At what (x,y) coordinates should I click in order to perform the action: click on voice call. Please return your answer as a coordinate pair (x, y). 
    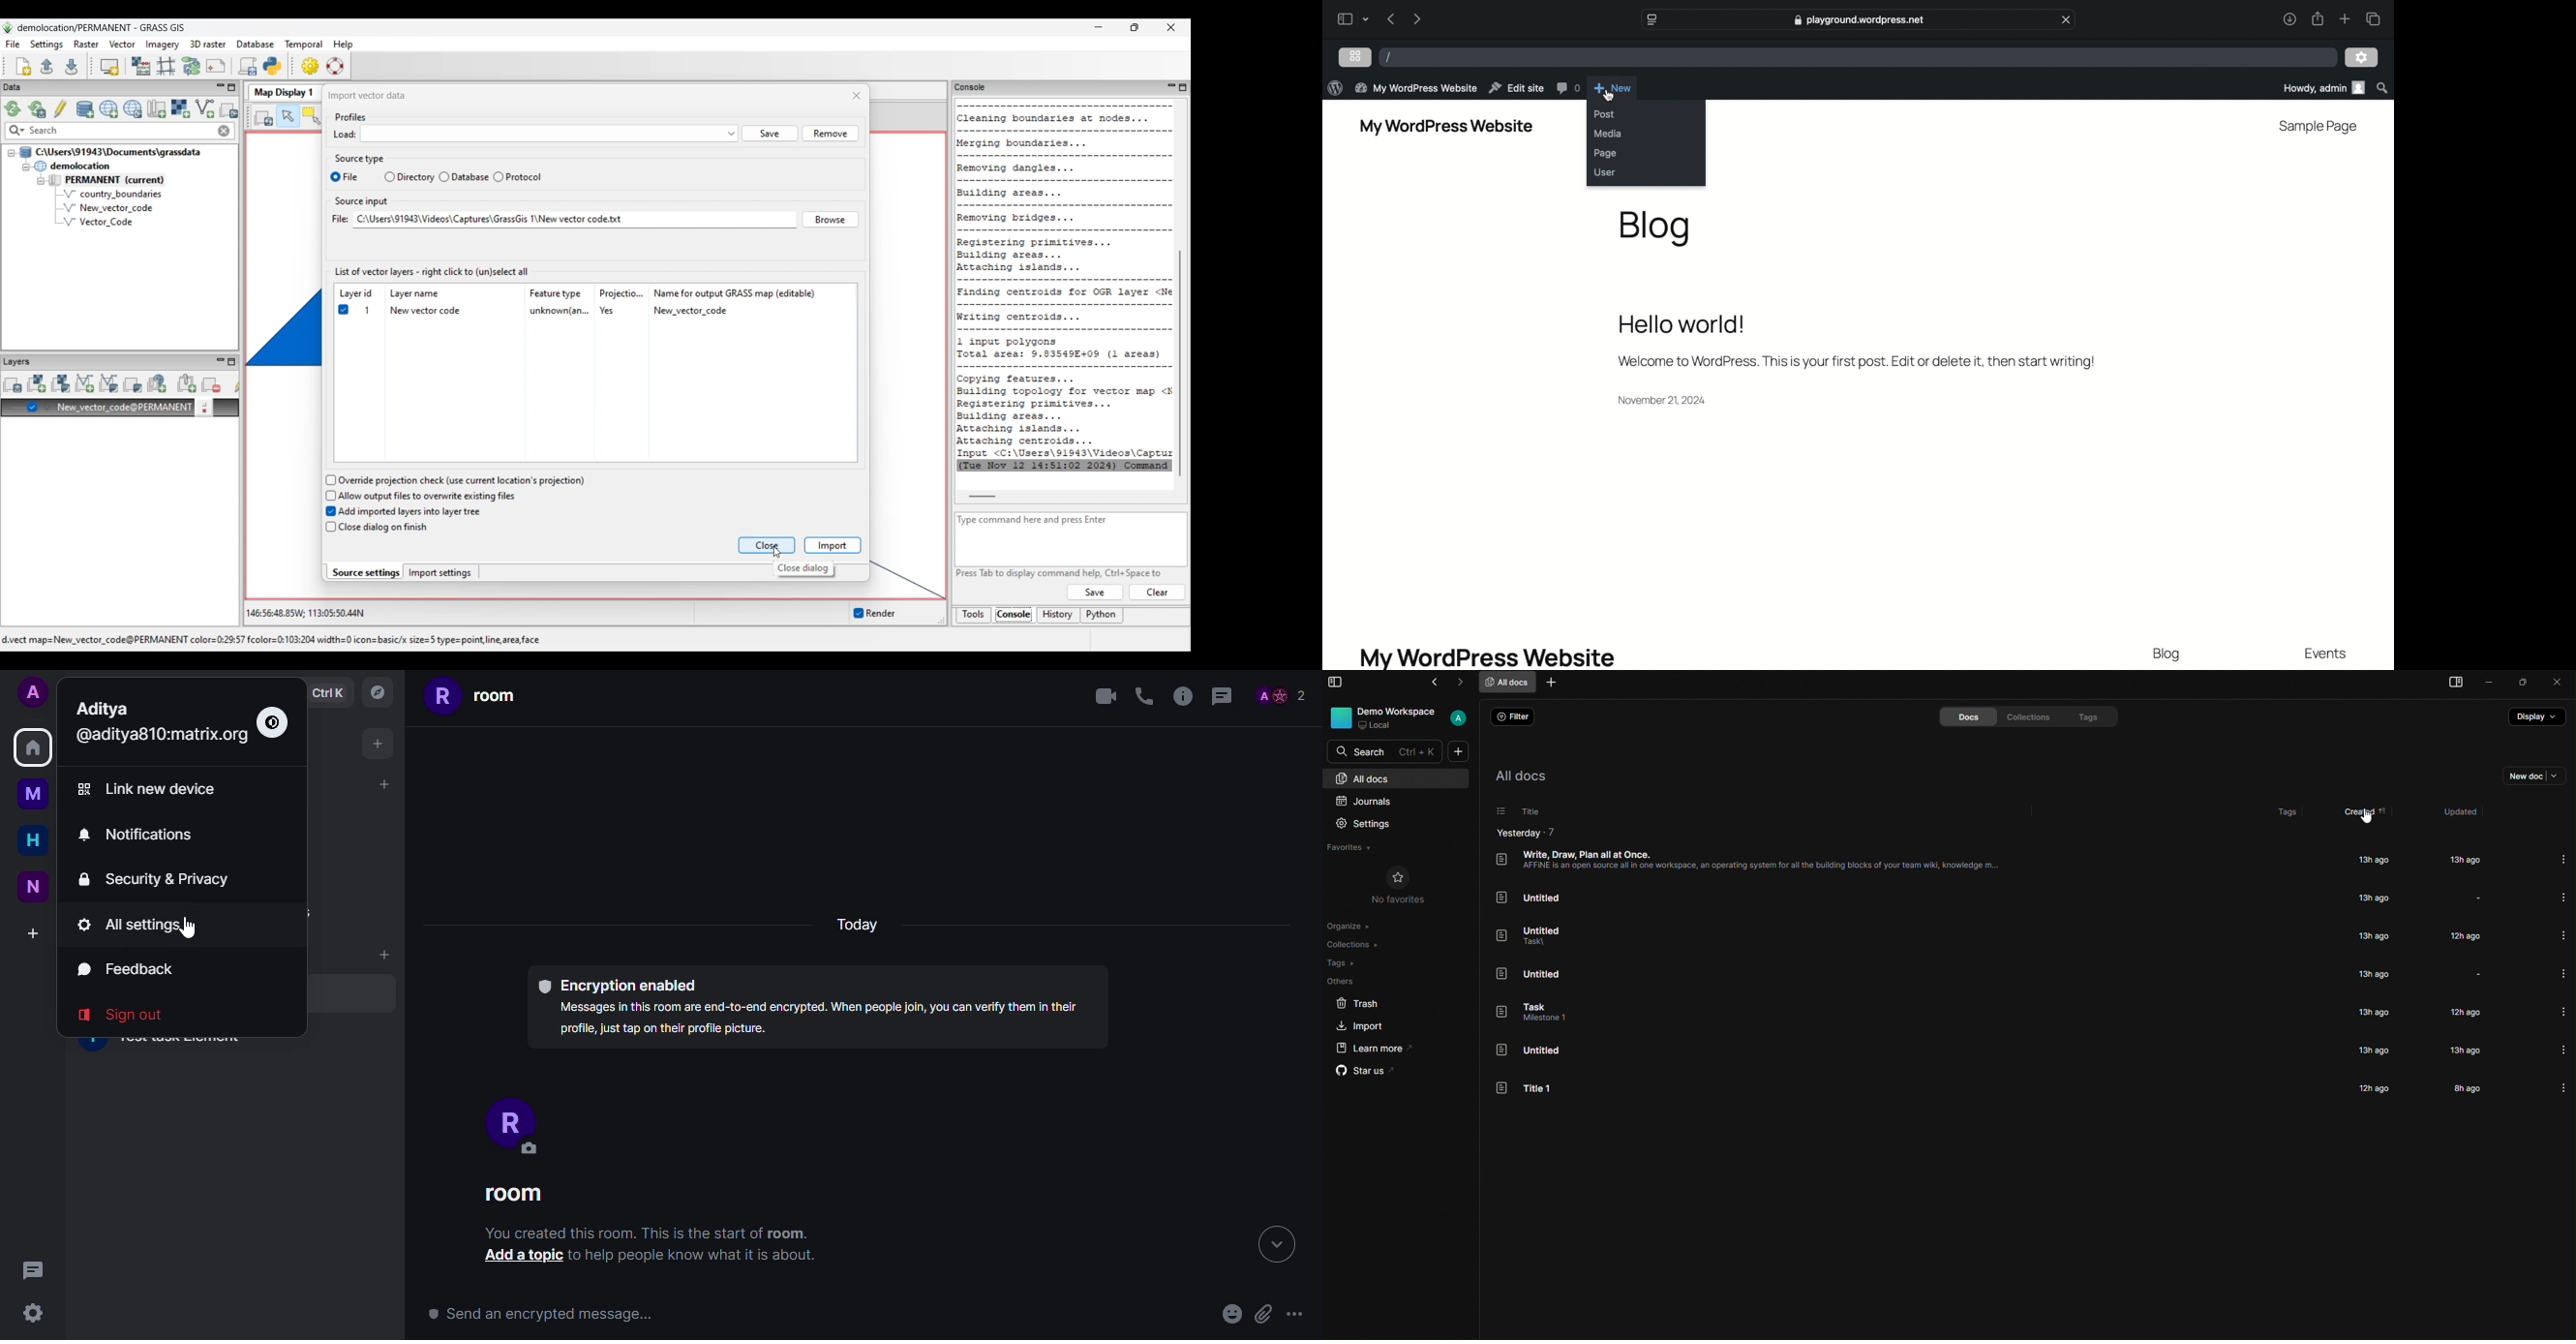
    Looking at the image, I should click on (1144, 695).